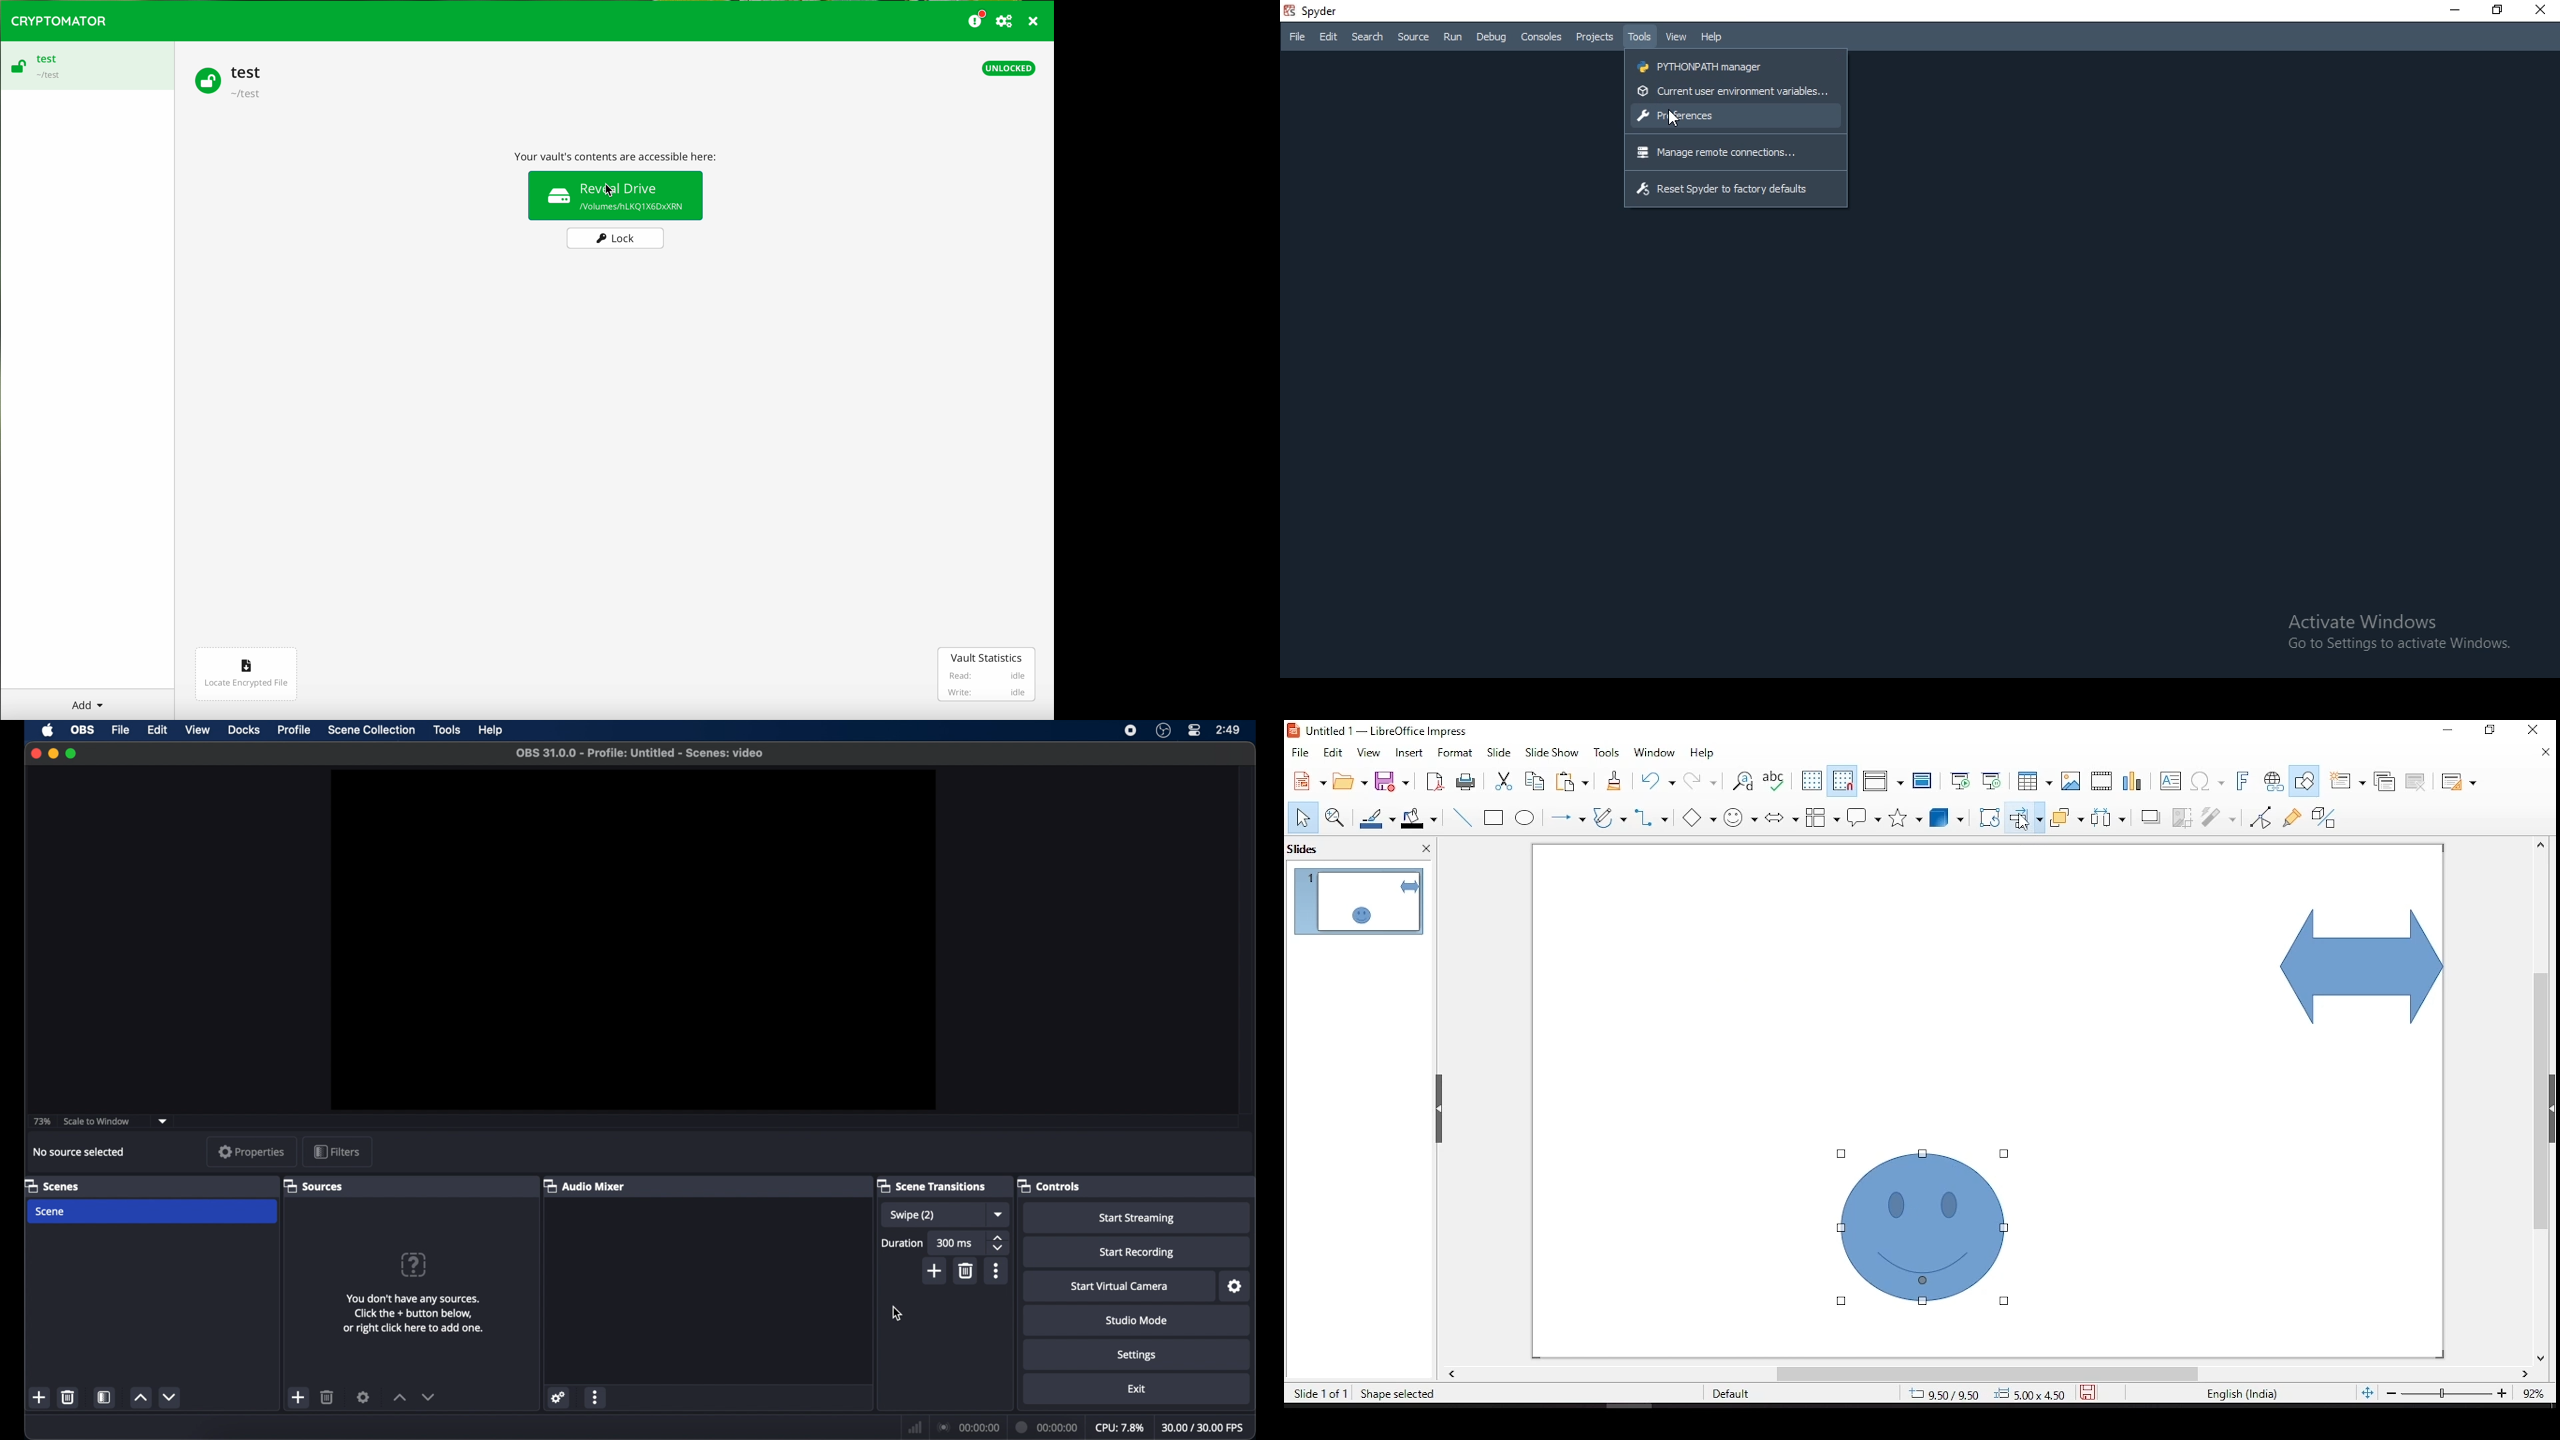 The width and height of the screenshot is (2576, 1456). What do you see at coordinates (67, 1397) in the screenshot?
I see `delete` at bounding box center [67, 1397].